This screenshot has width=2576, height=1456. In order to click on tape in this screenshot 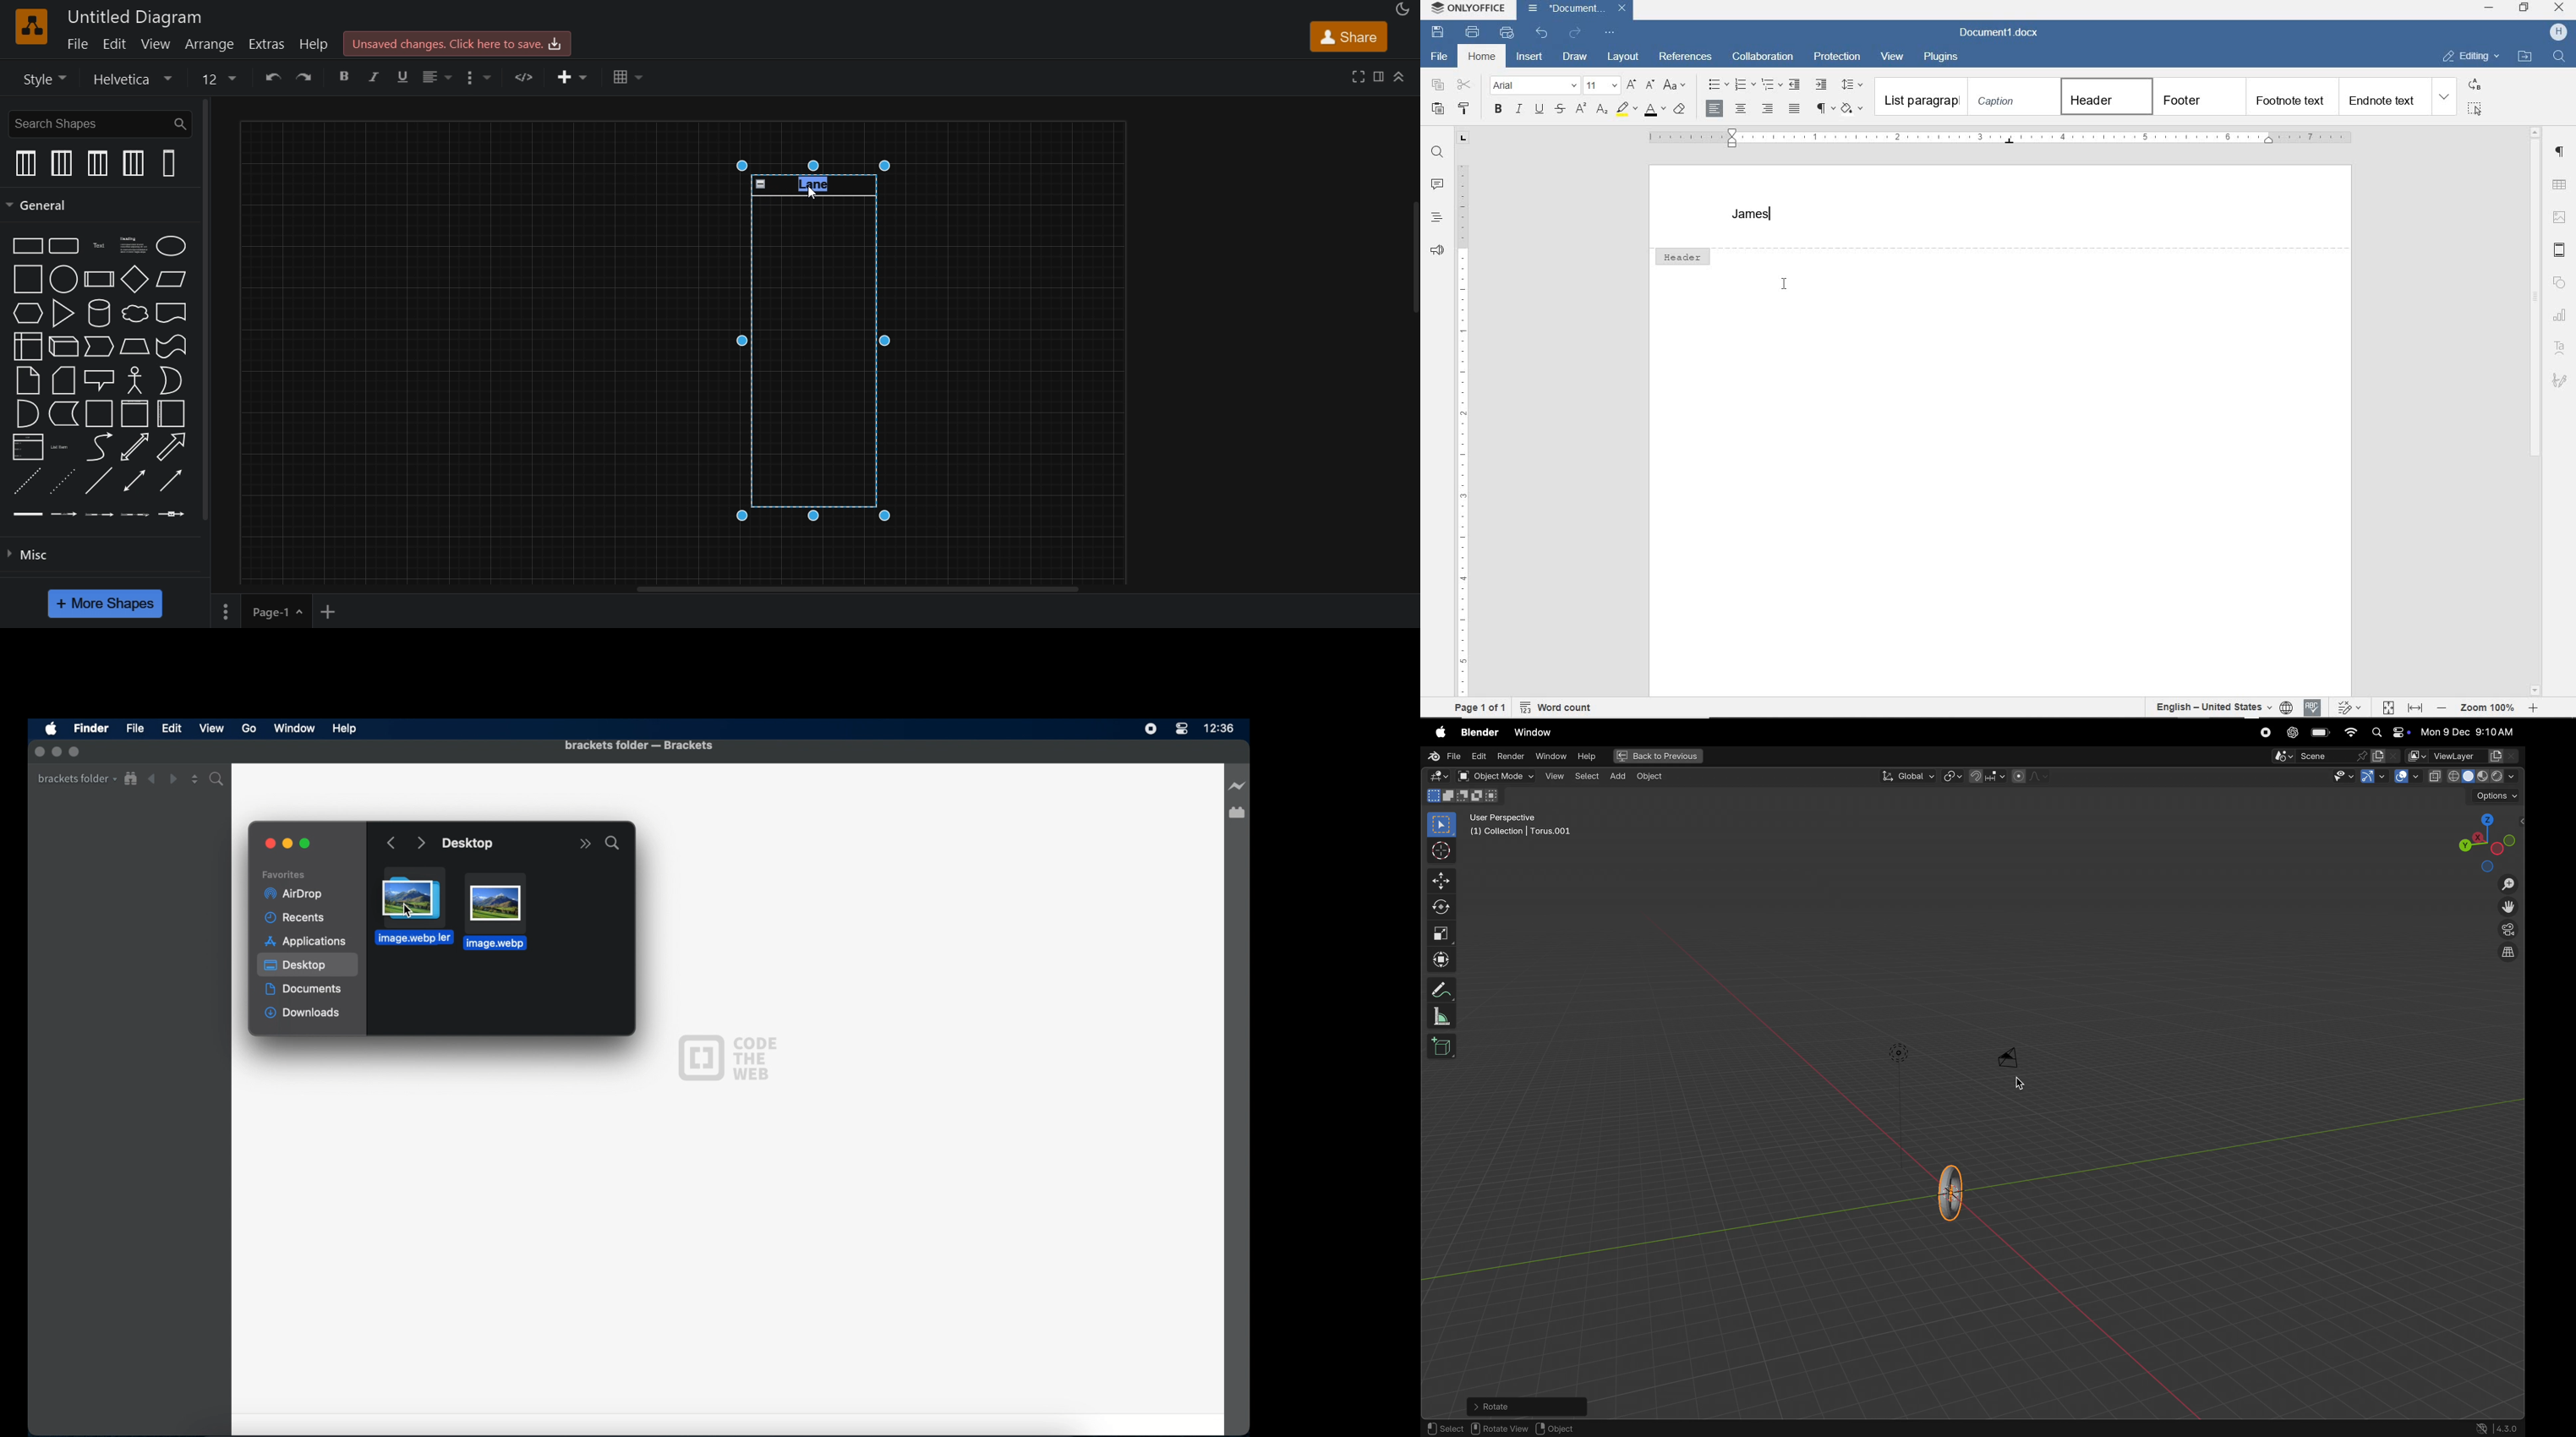, I will do `click(172, 348)`.